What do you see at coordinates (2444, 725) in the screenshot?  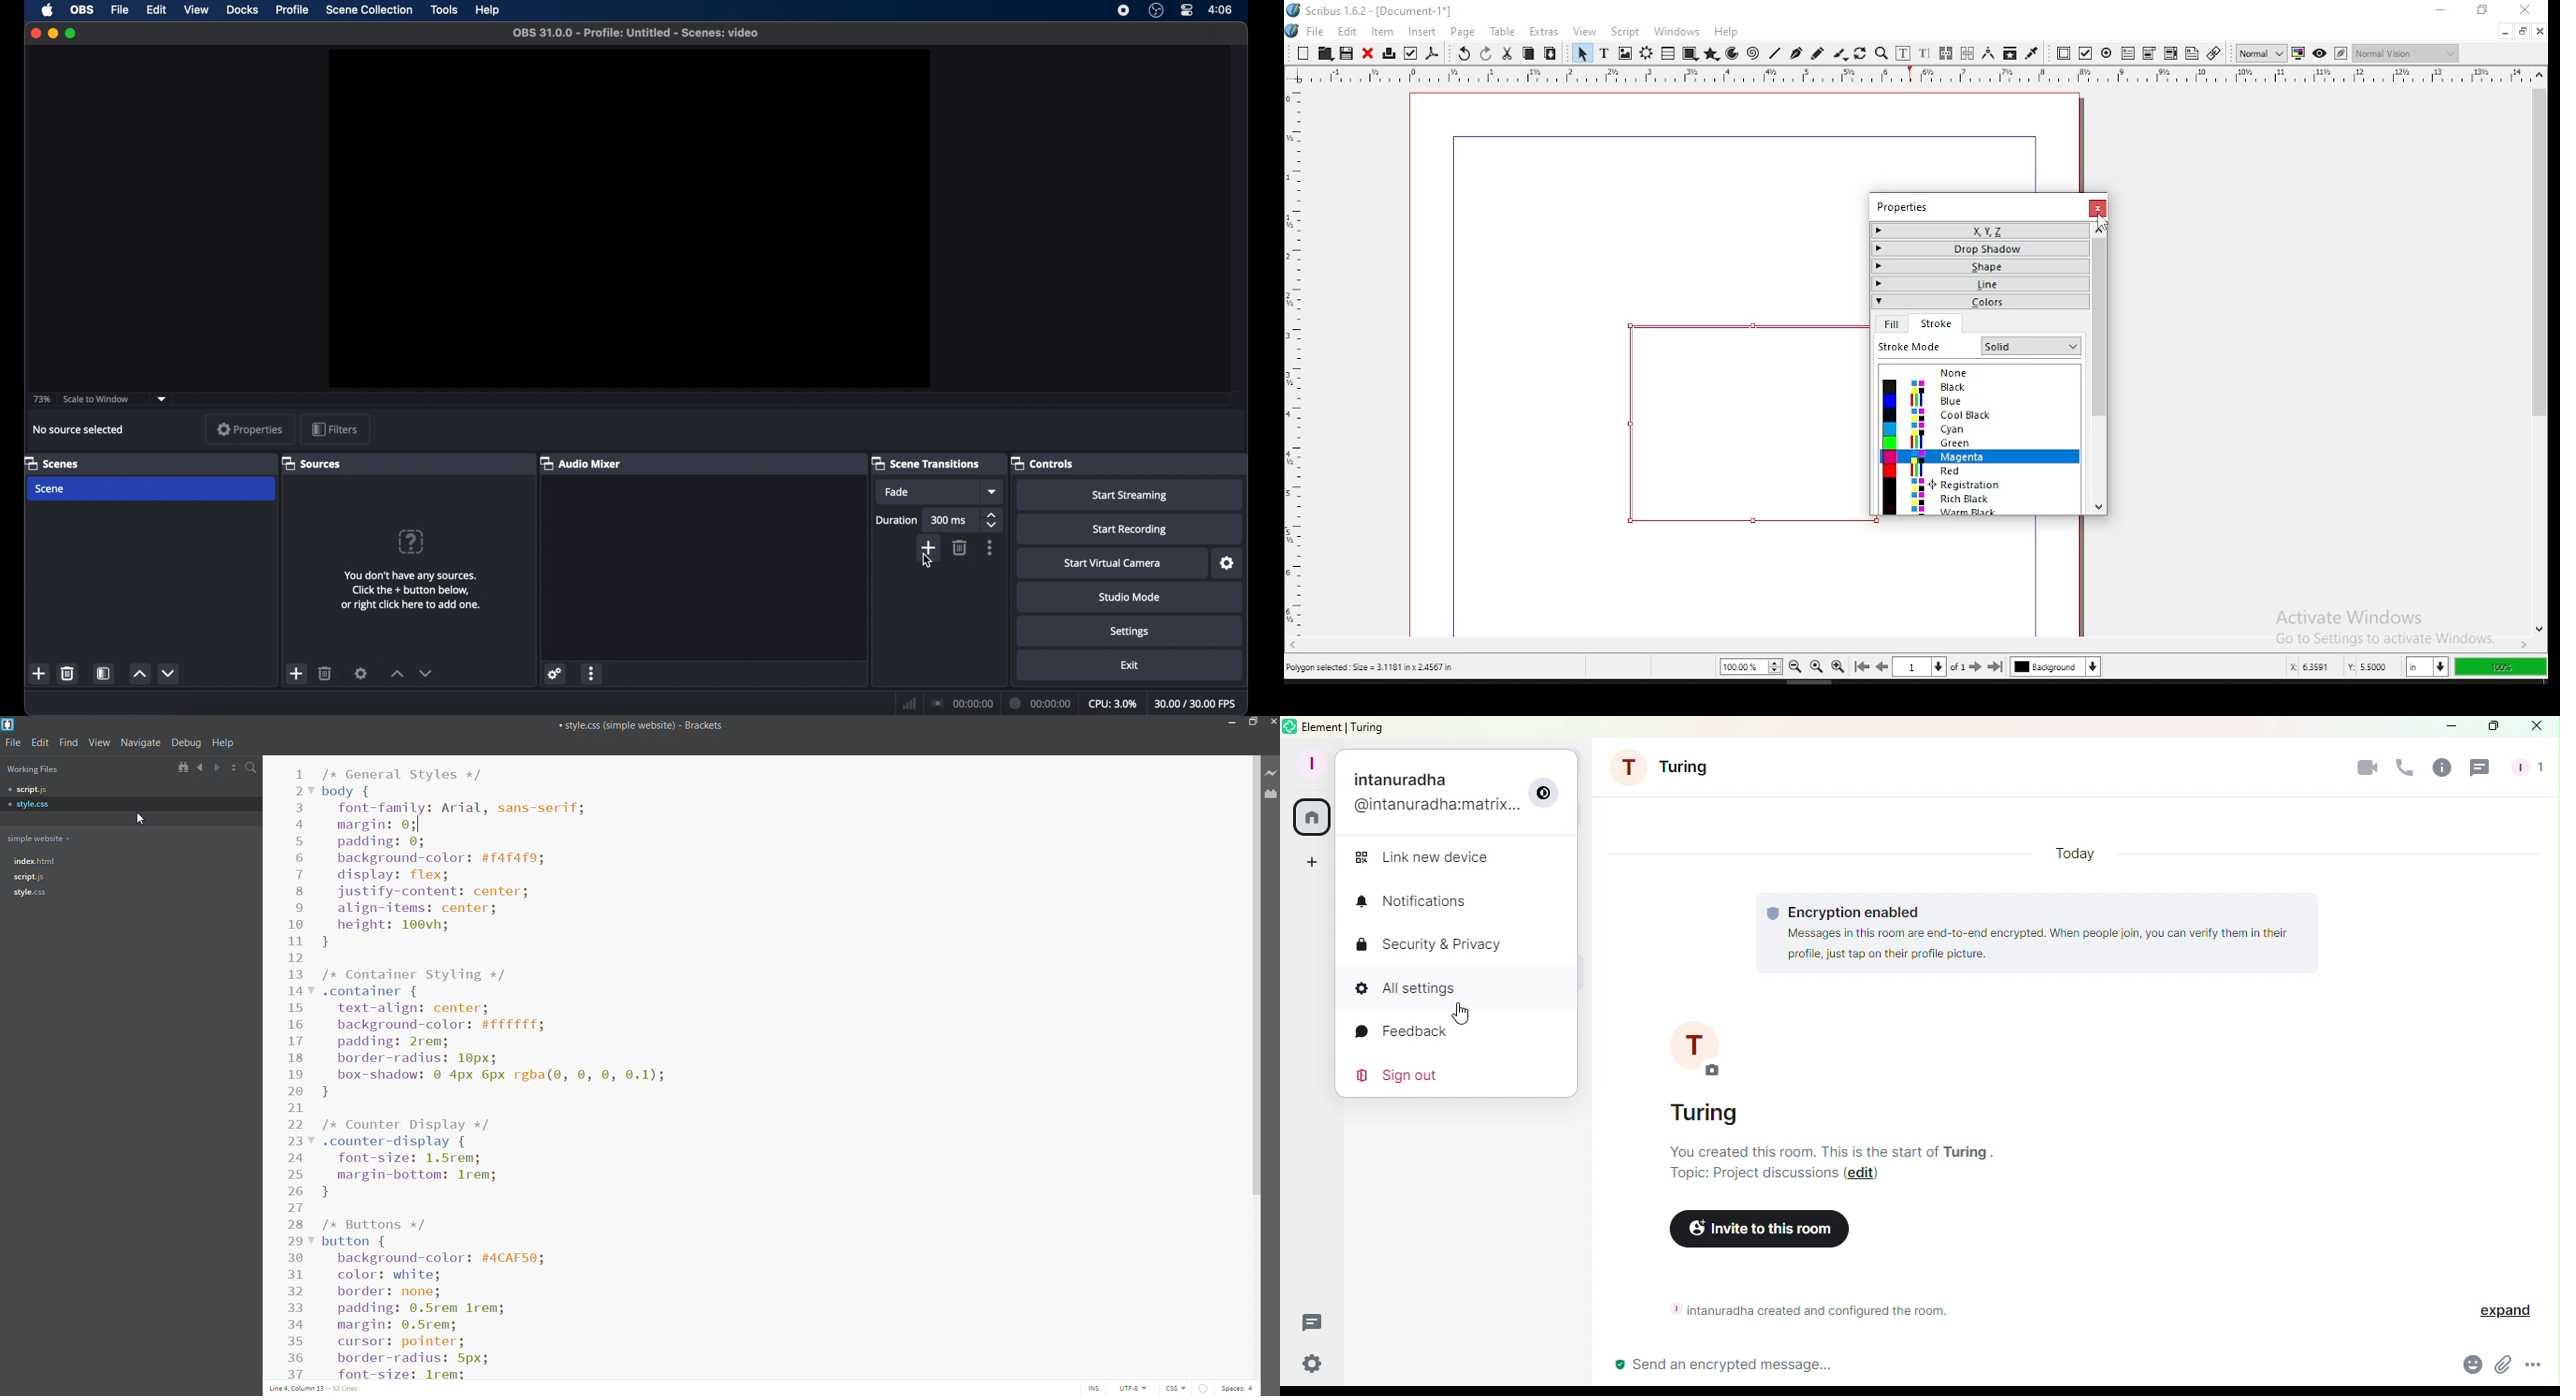 I see `Minimize` at bounding box center [2444, 725].